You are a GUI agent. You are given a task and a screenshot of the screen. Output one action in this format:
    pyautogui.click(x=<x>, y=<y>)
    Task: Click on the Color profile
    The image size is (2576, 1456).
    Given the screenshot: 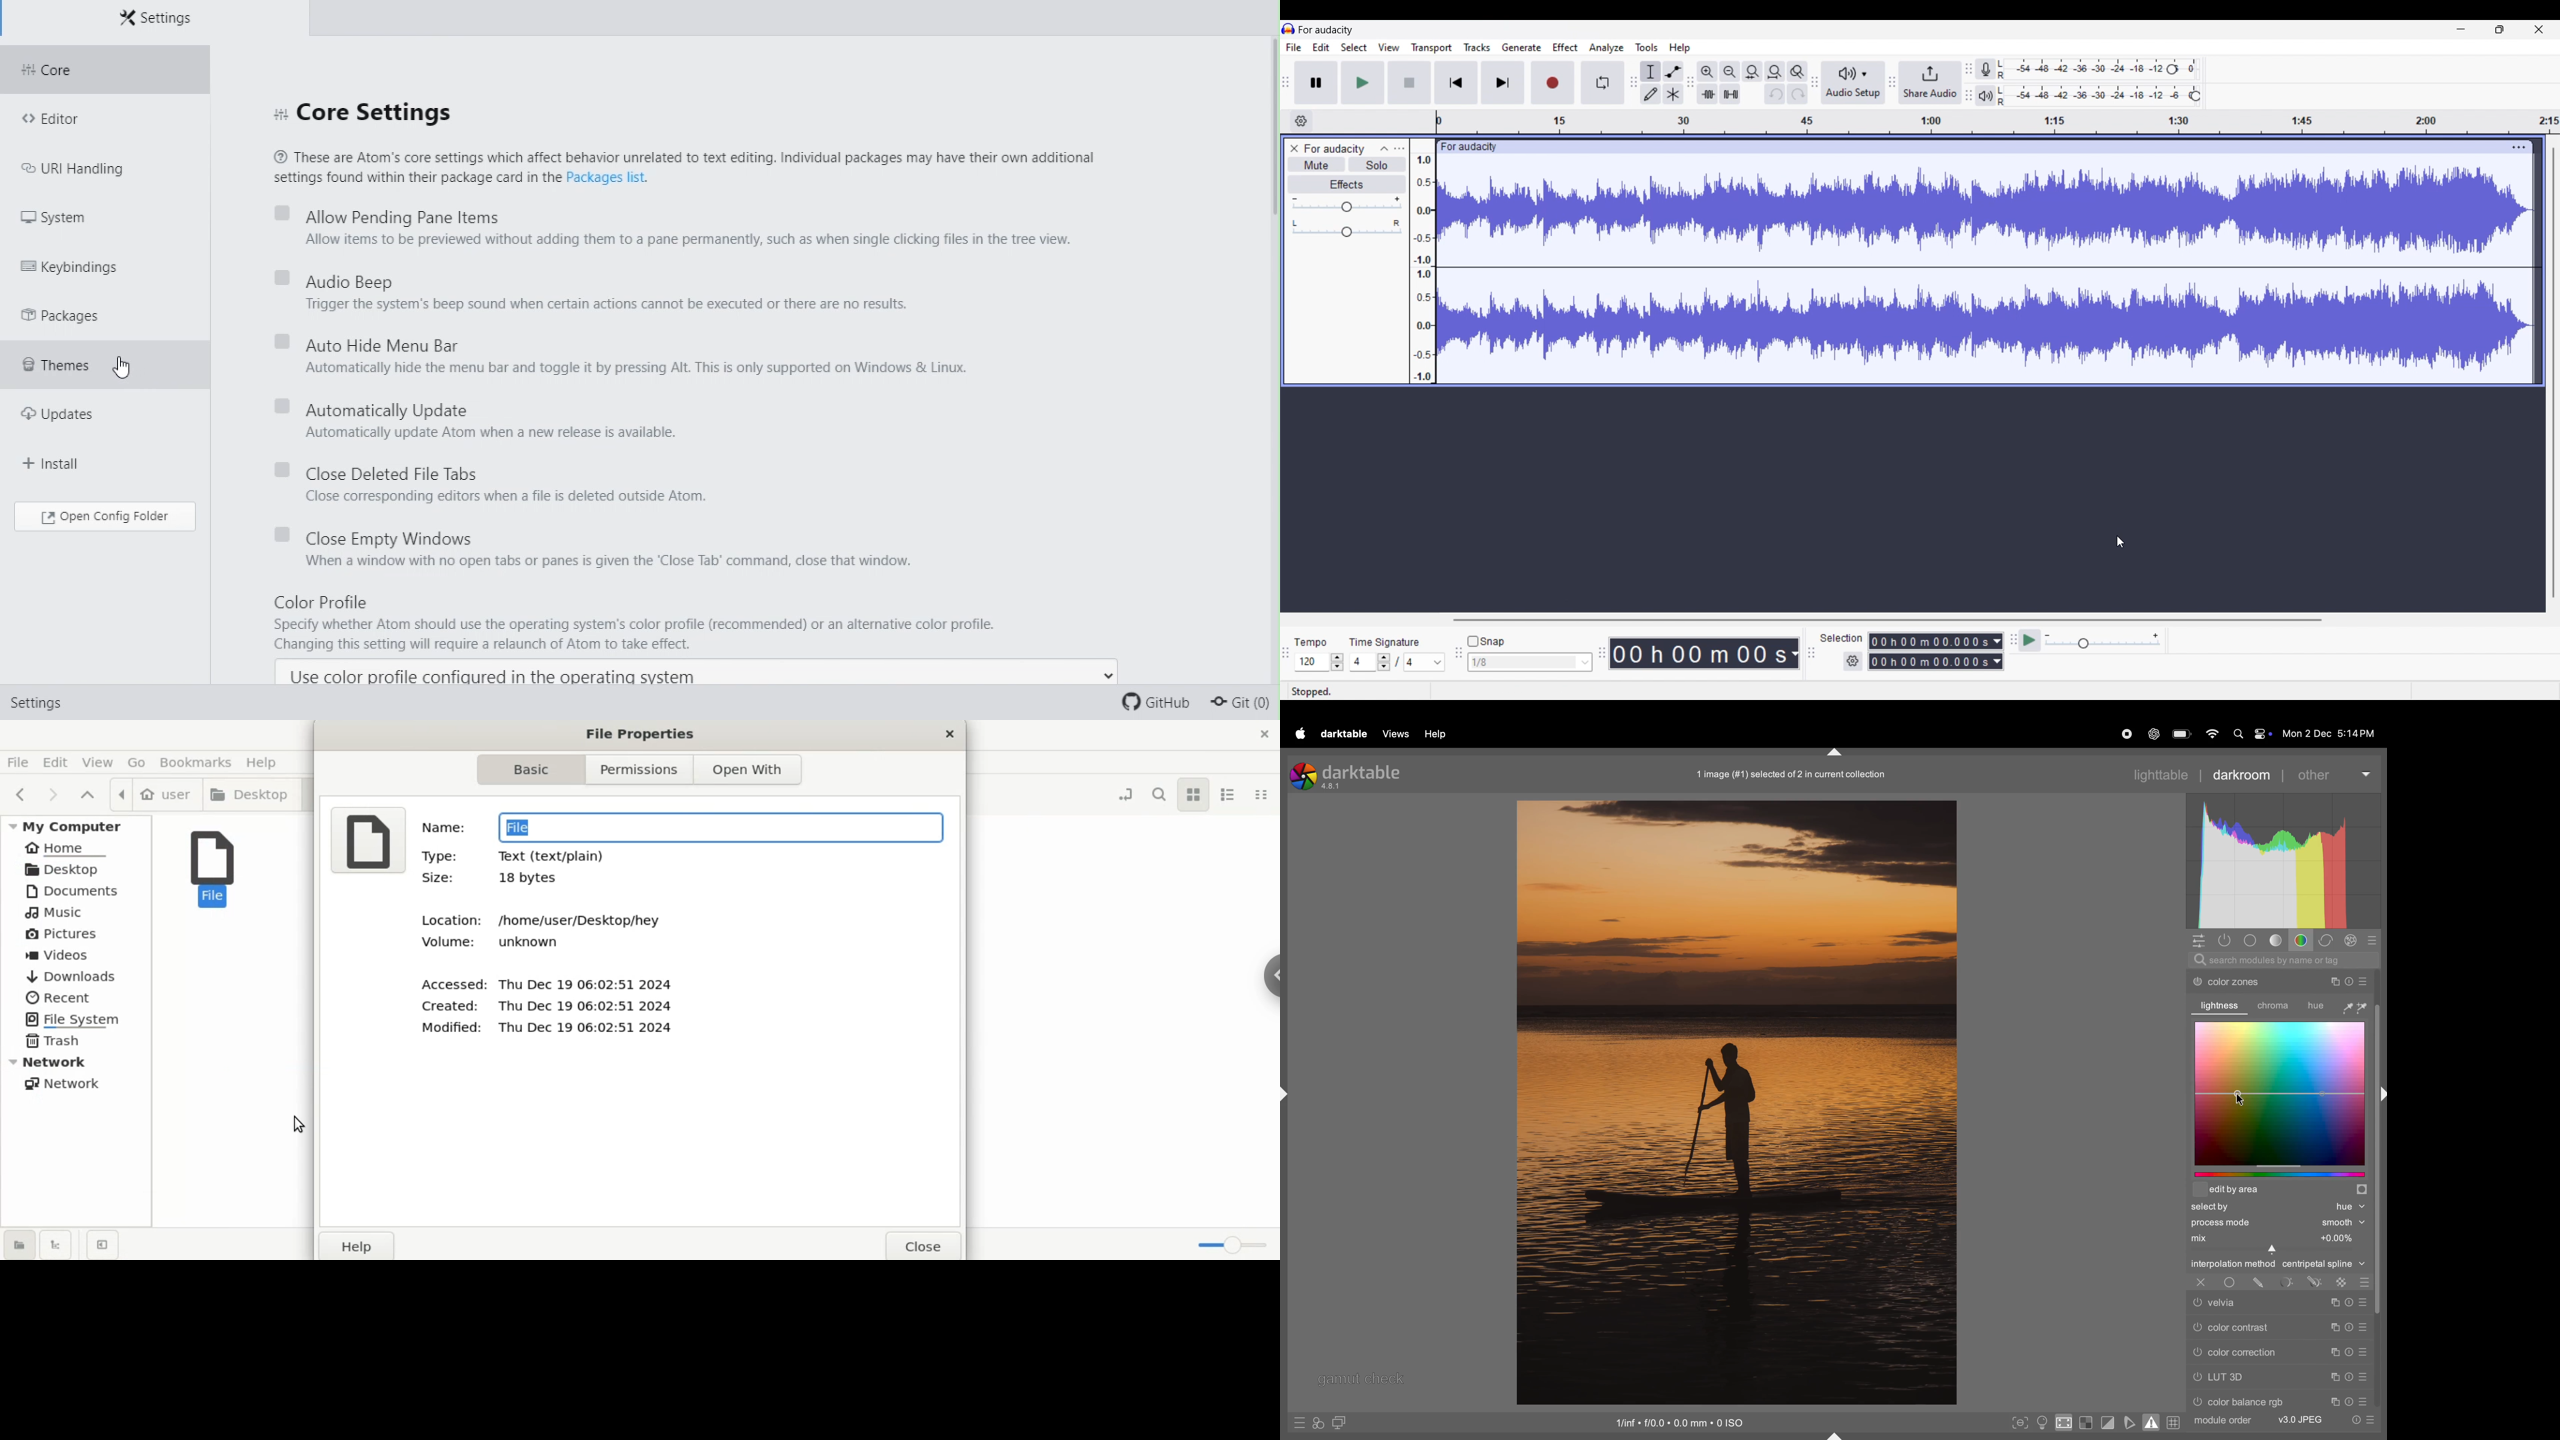 What is the action you would take?
    pyautogui.click(x=700, y=622)
    